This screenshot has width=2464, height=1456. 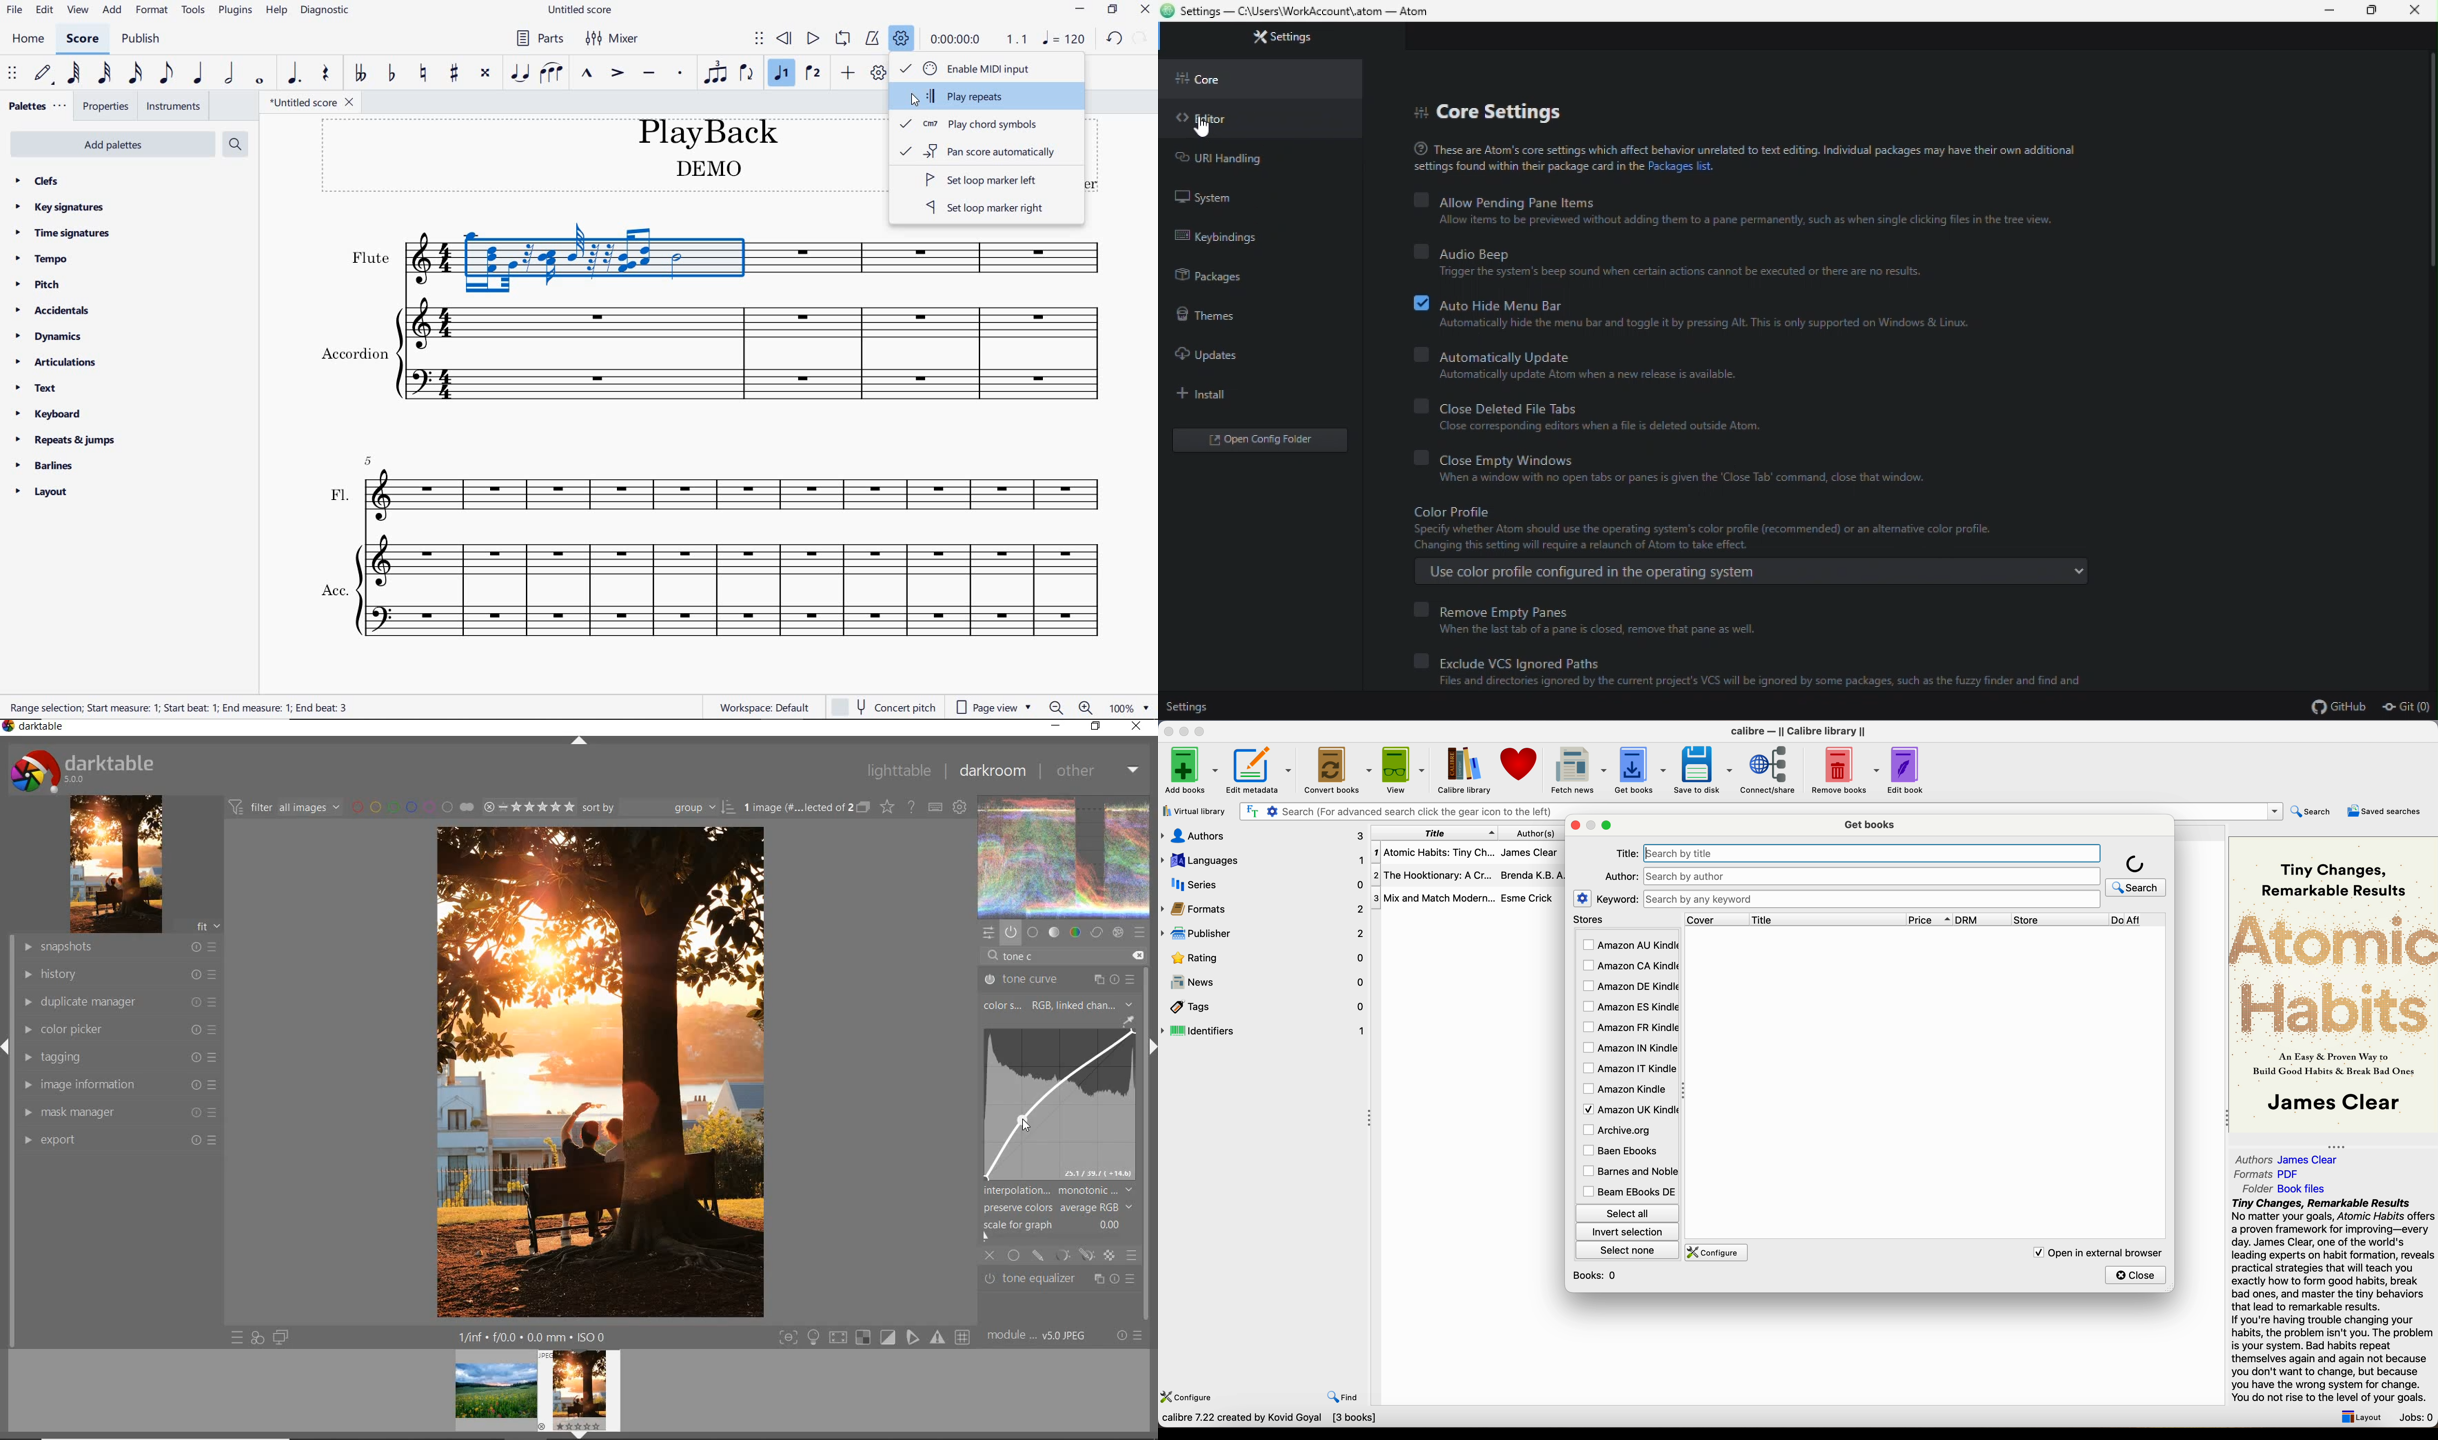 What do you see at coordinates (1740, 222) in the screenshot?
I see `Allow items to be previewed without adding them to a pane permanently, such as when single clicking files in the tree view.` at bounding box center [1740, 222].